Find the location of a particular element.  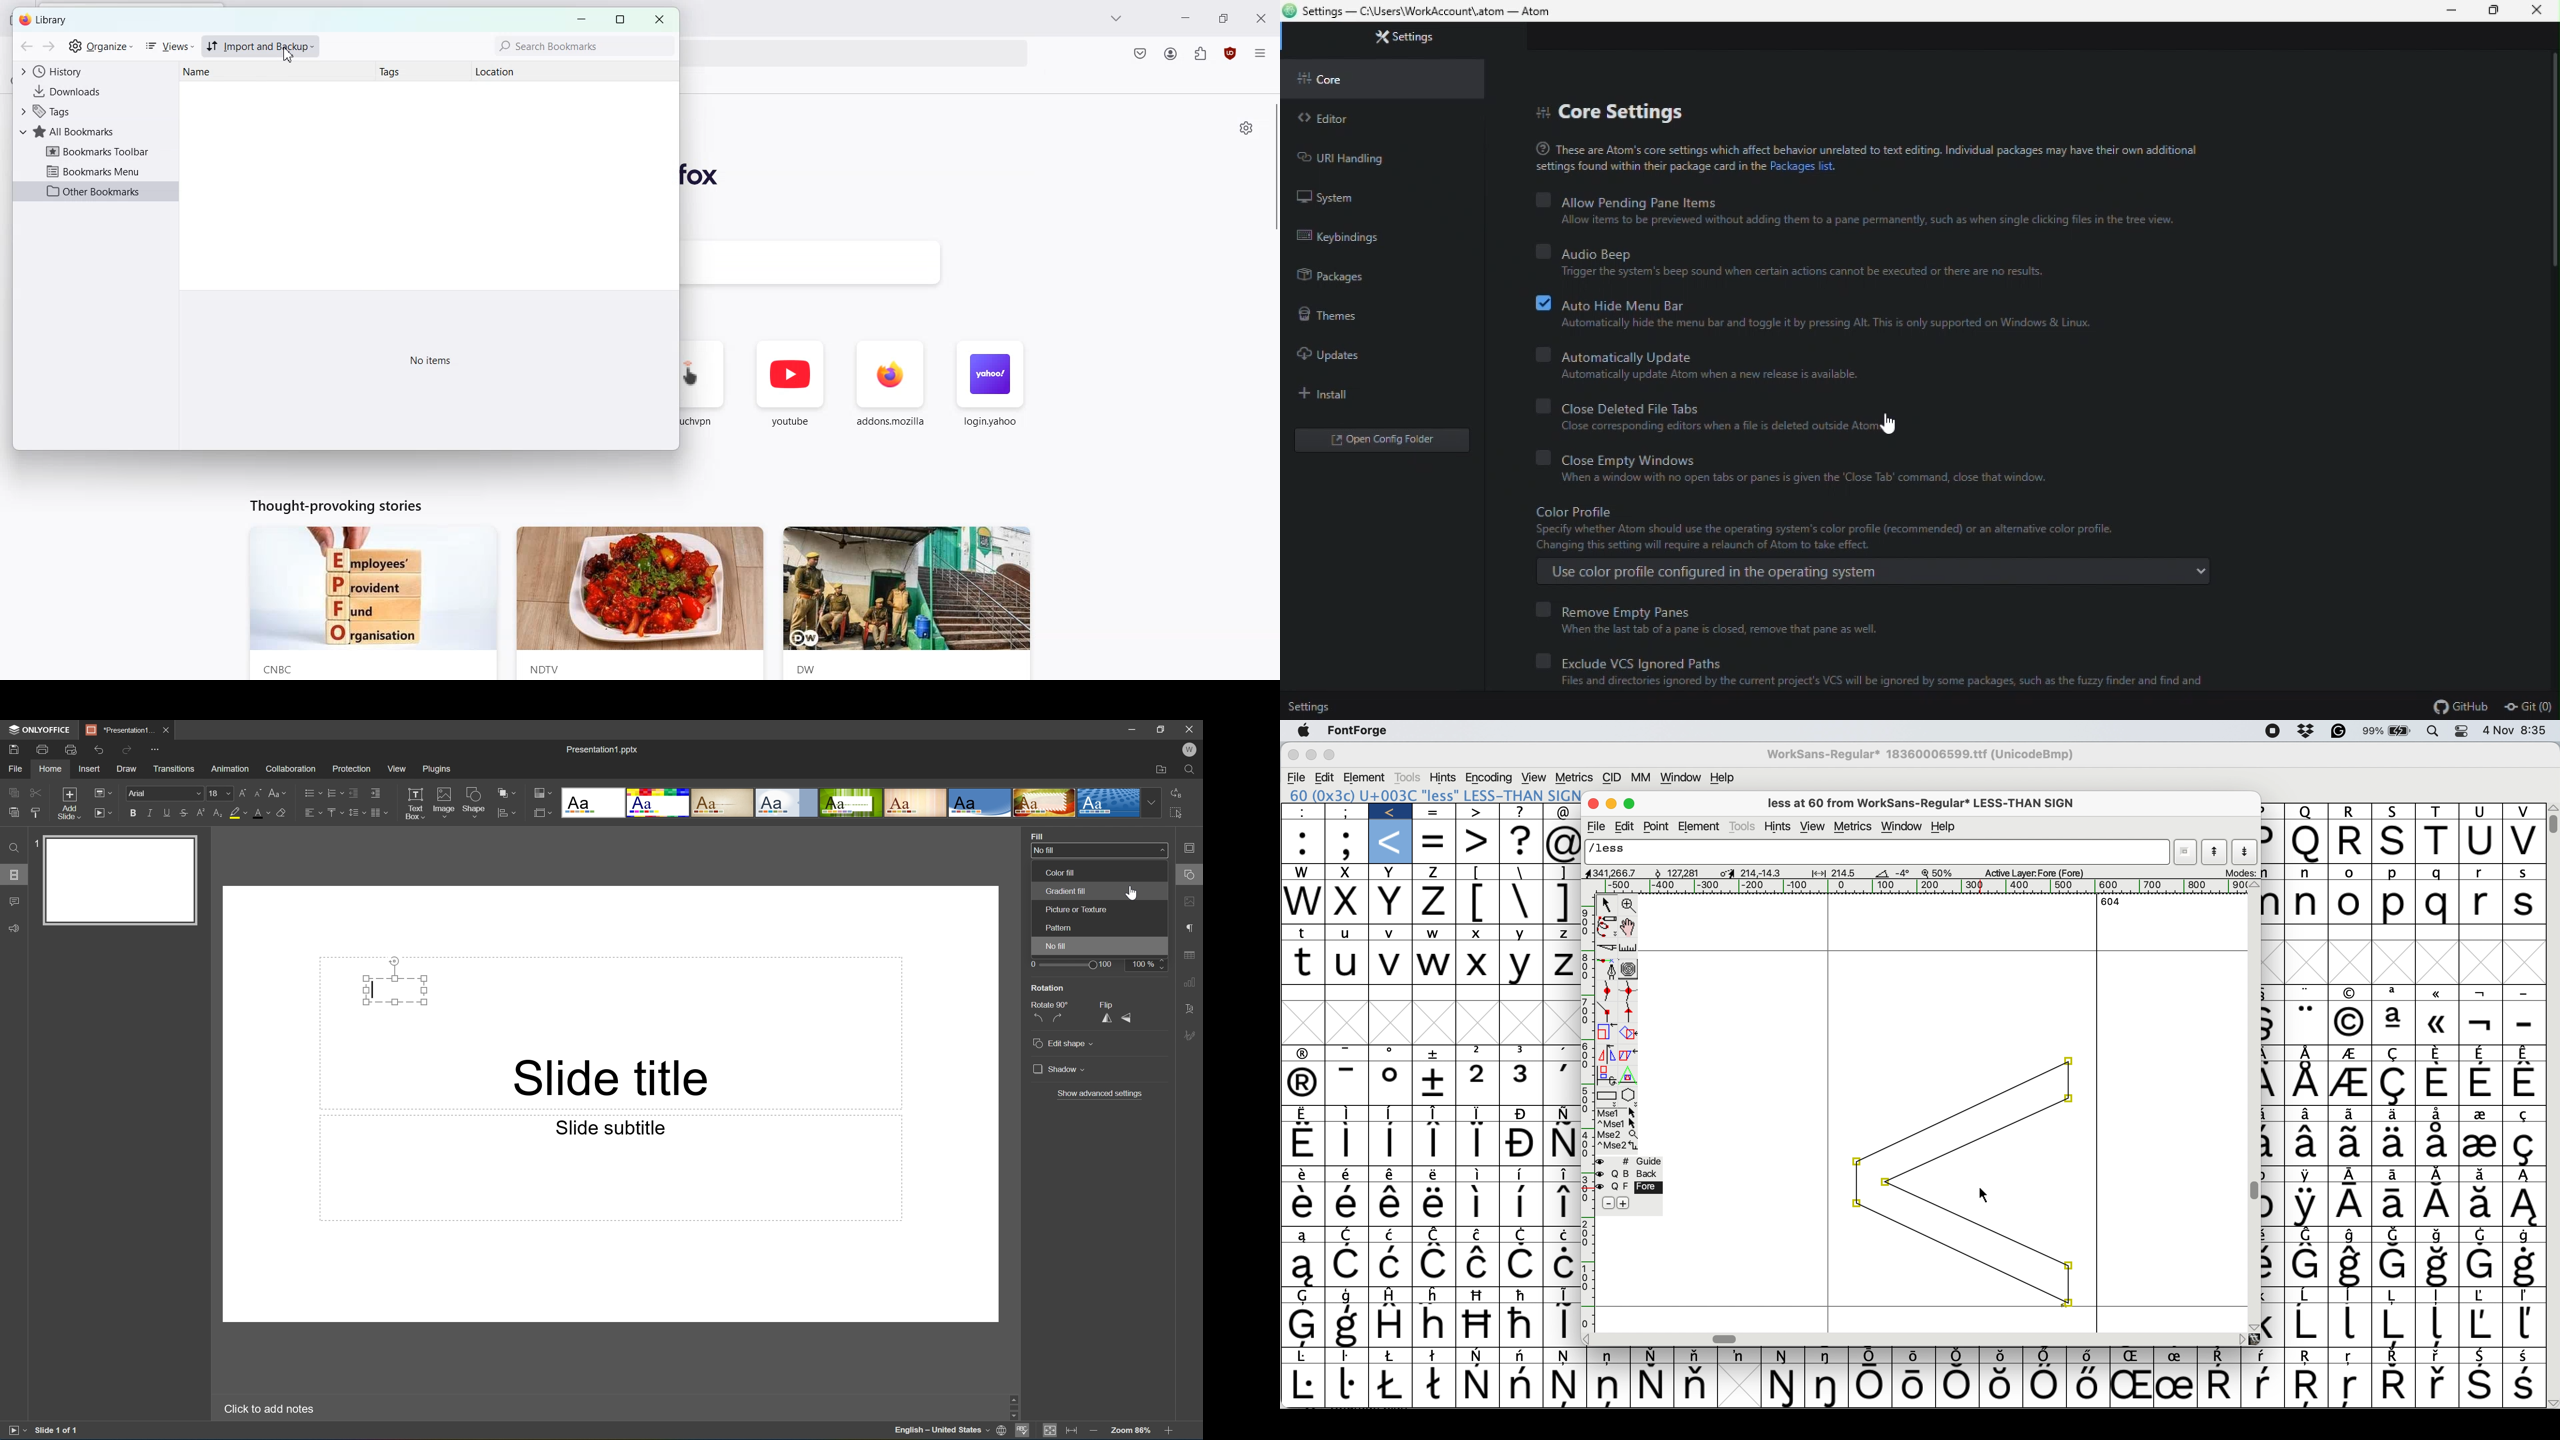

604 is located at coordinates (2112, 904).